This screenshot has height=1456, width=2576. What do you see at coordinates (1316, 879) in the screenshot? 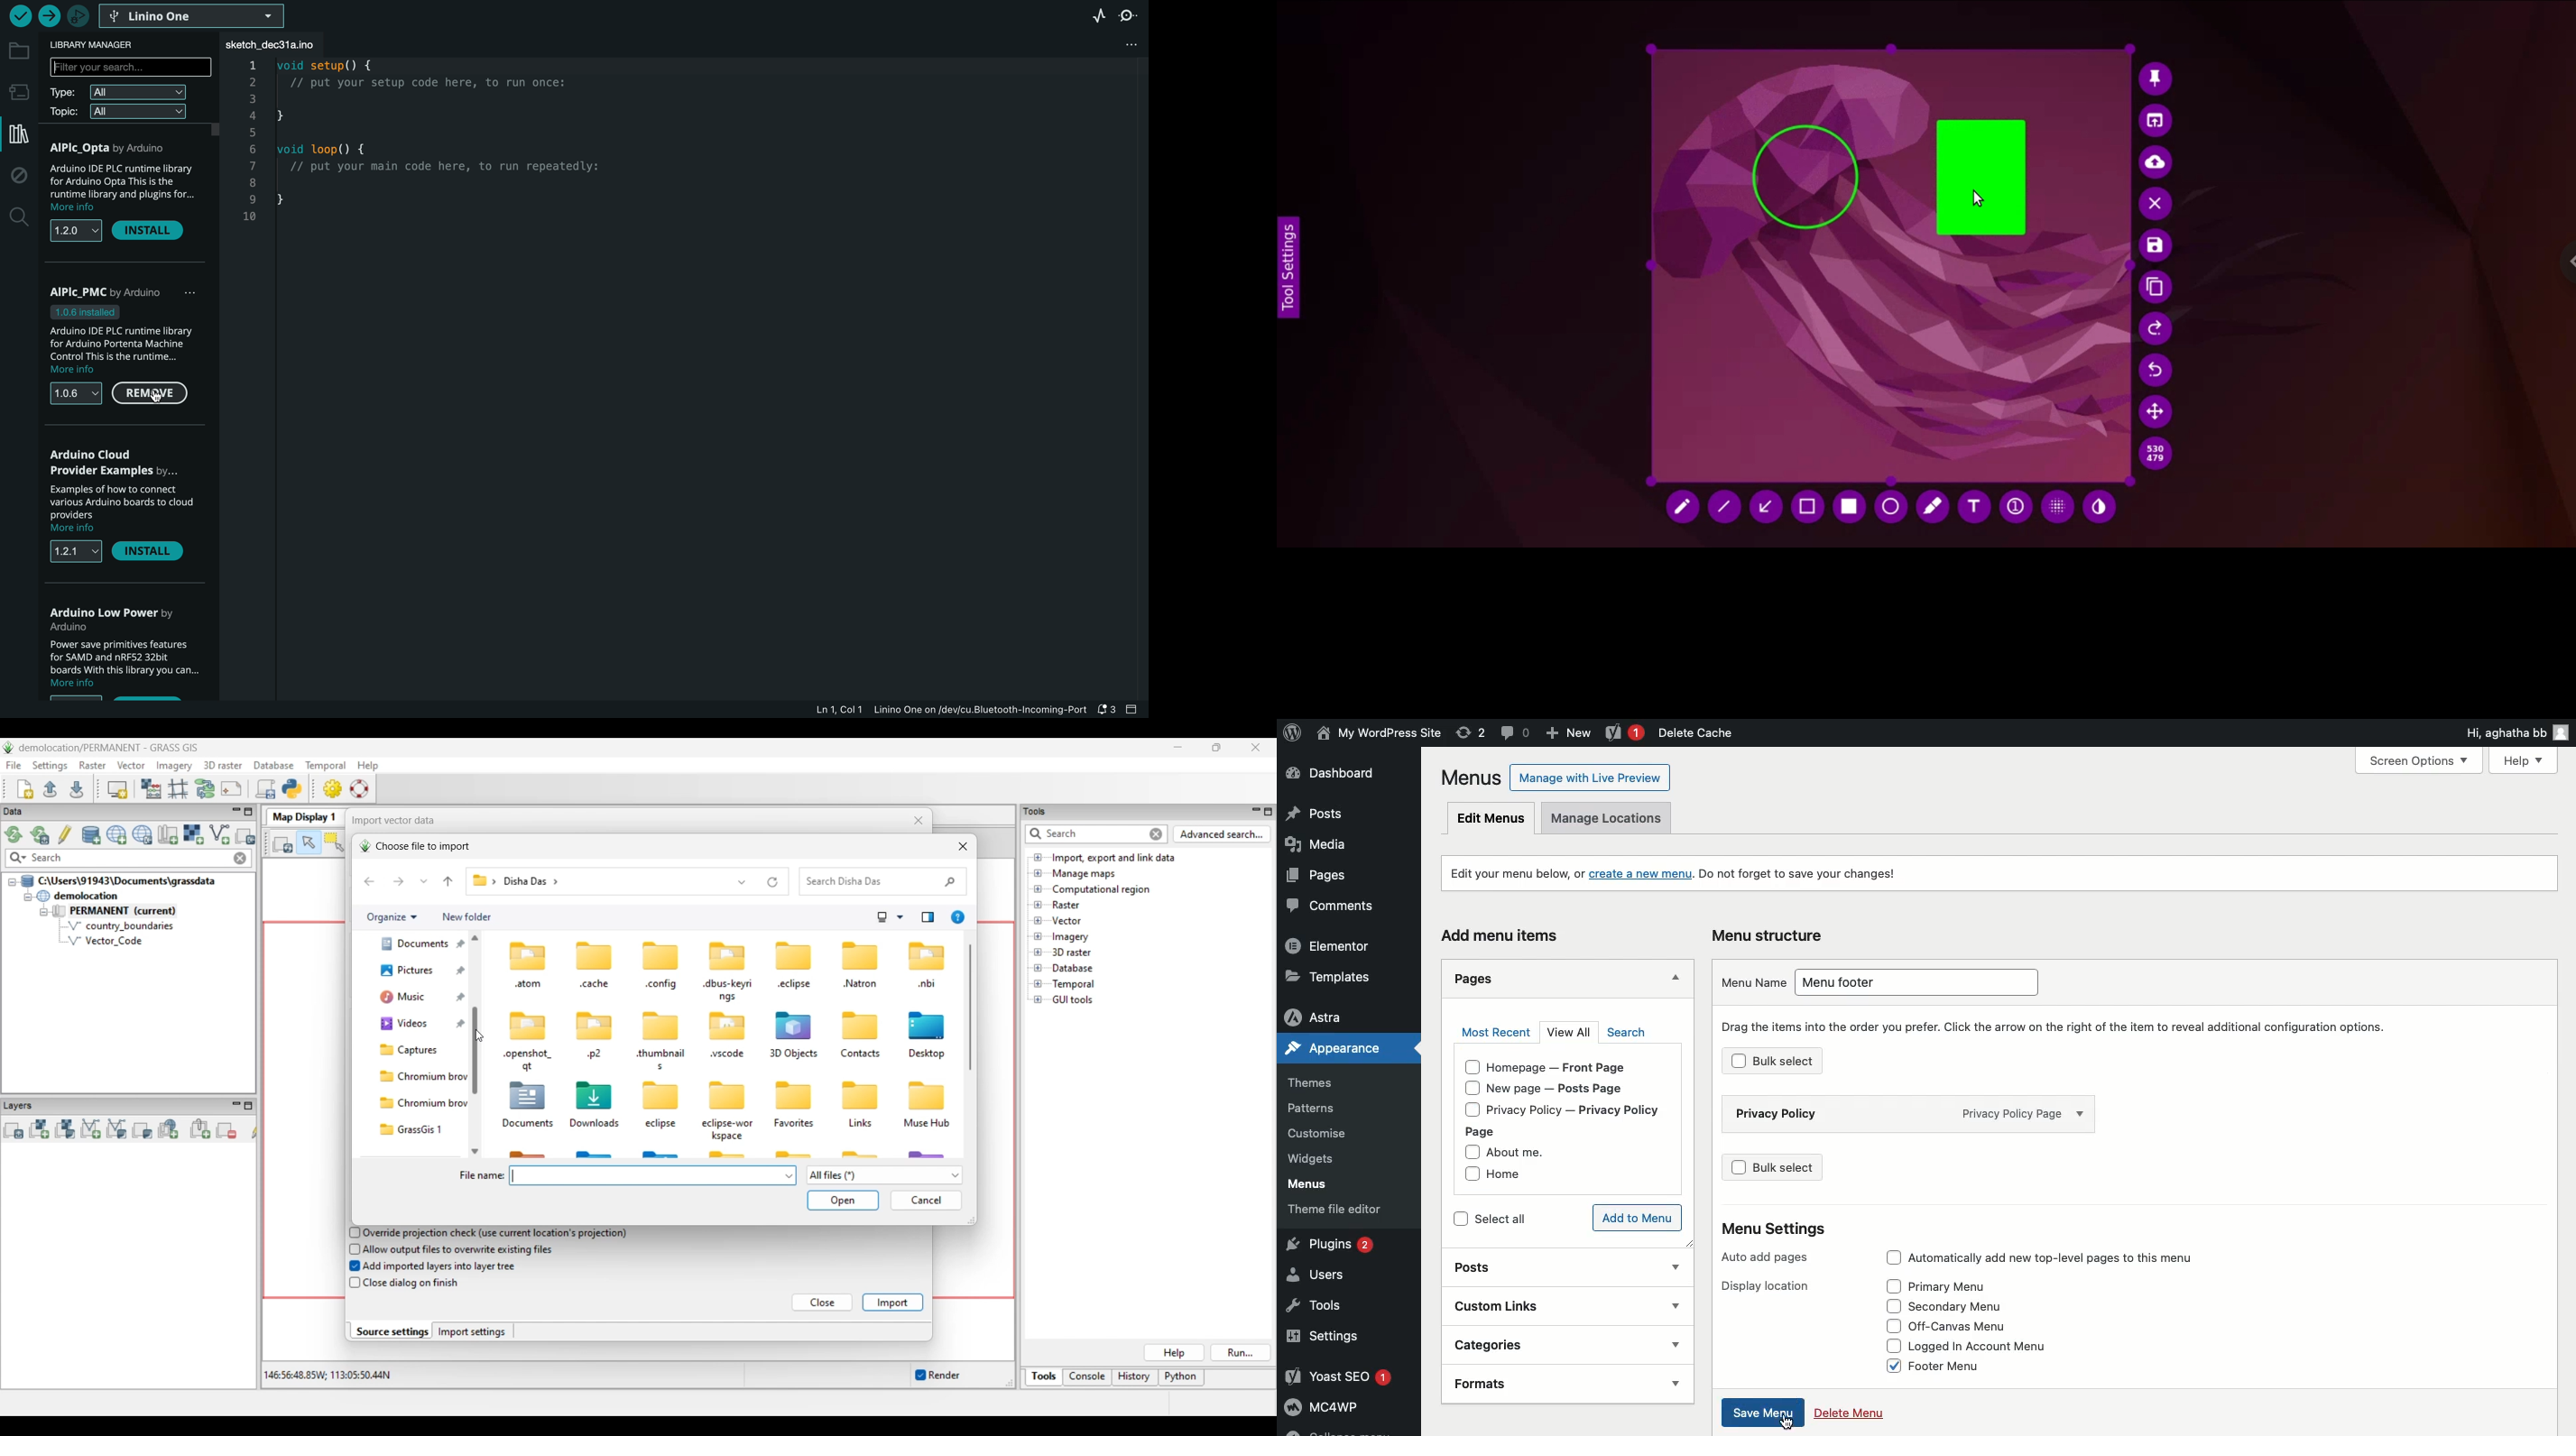
I see `Pages` at bounding box center [1316, 879].